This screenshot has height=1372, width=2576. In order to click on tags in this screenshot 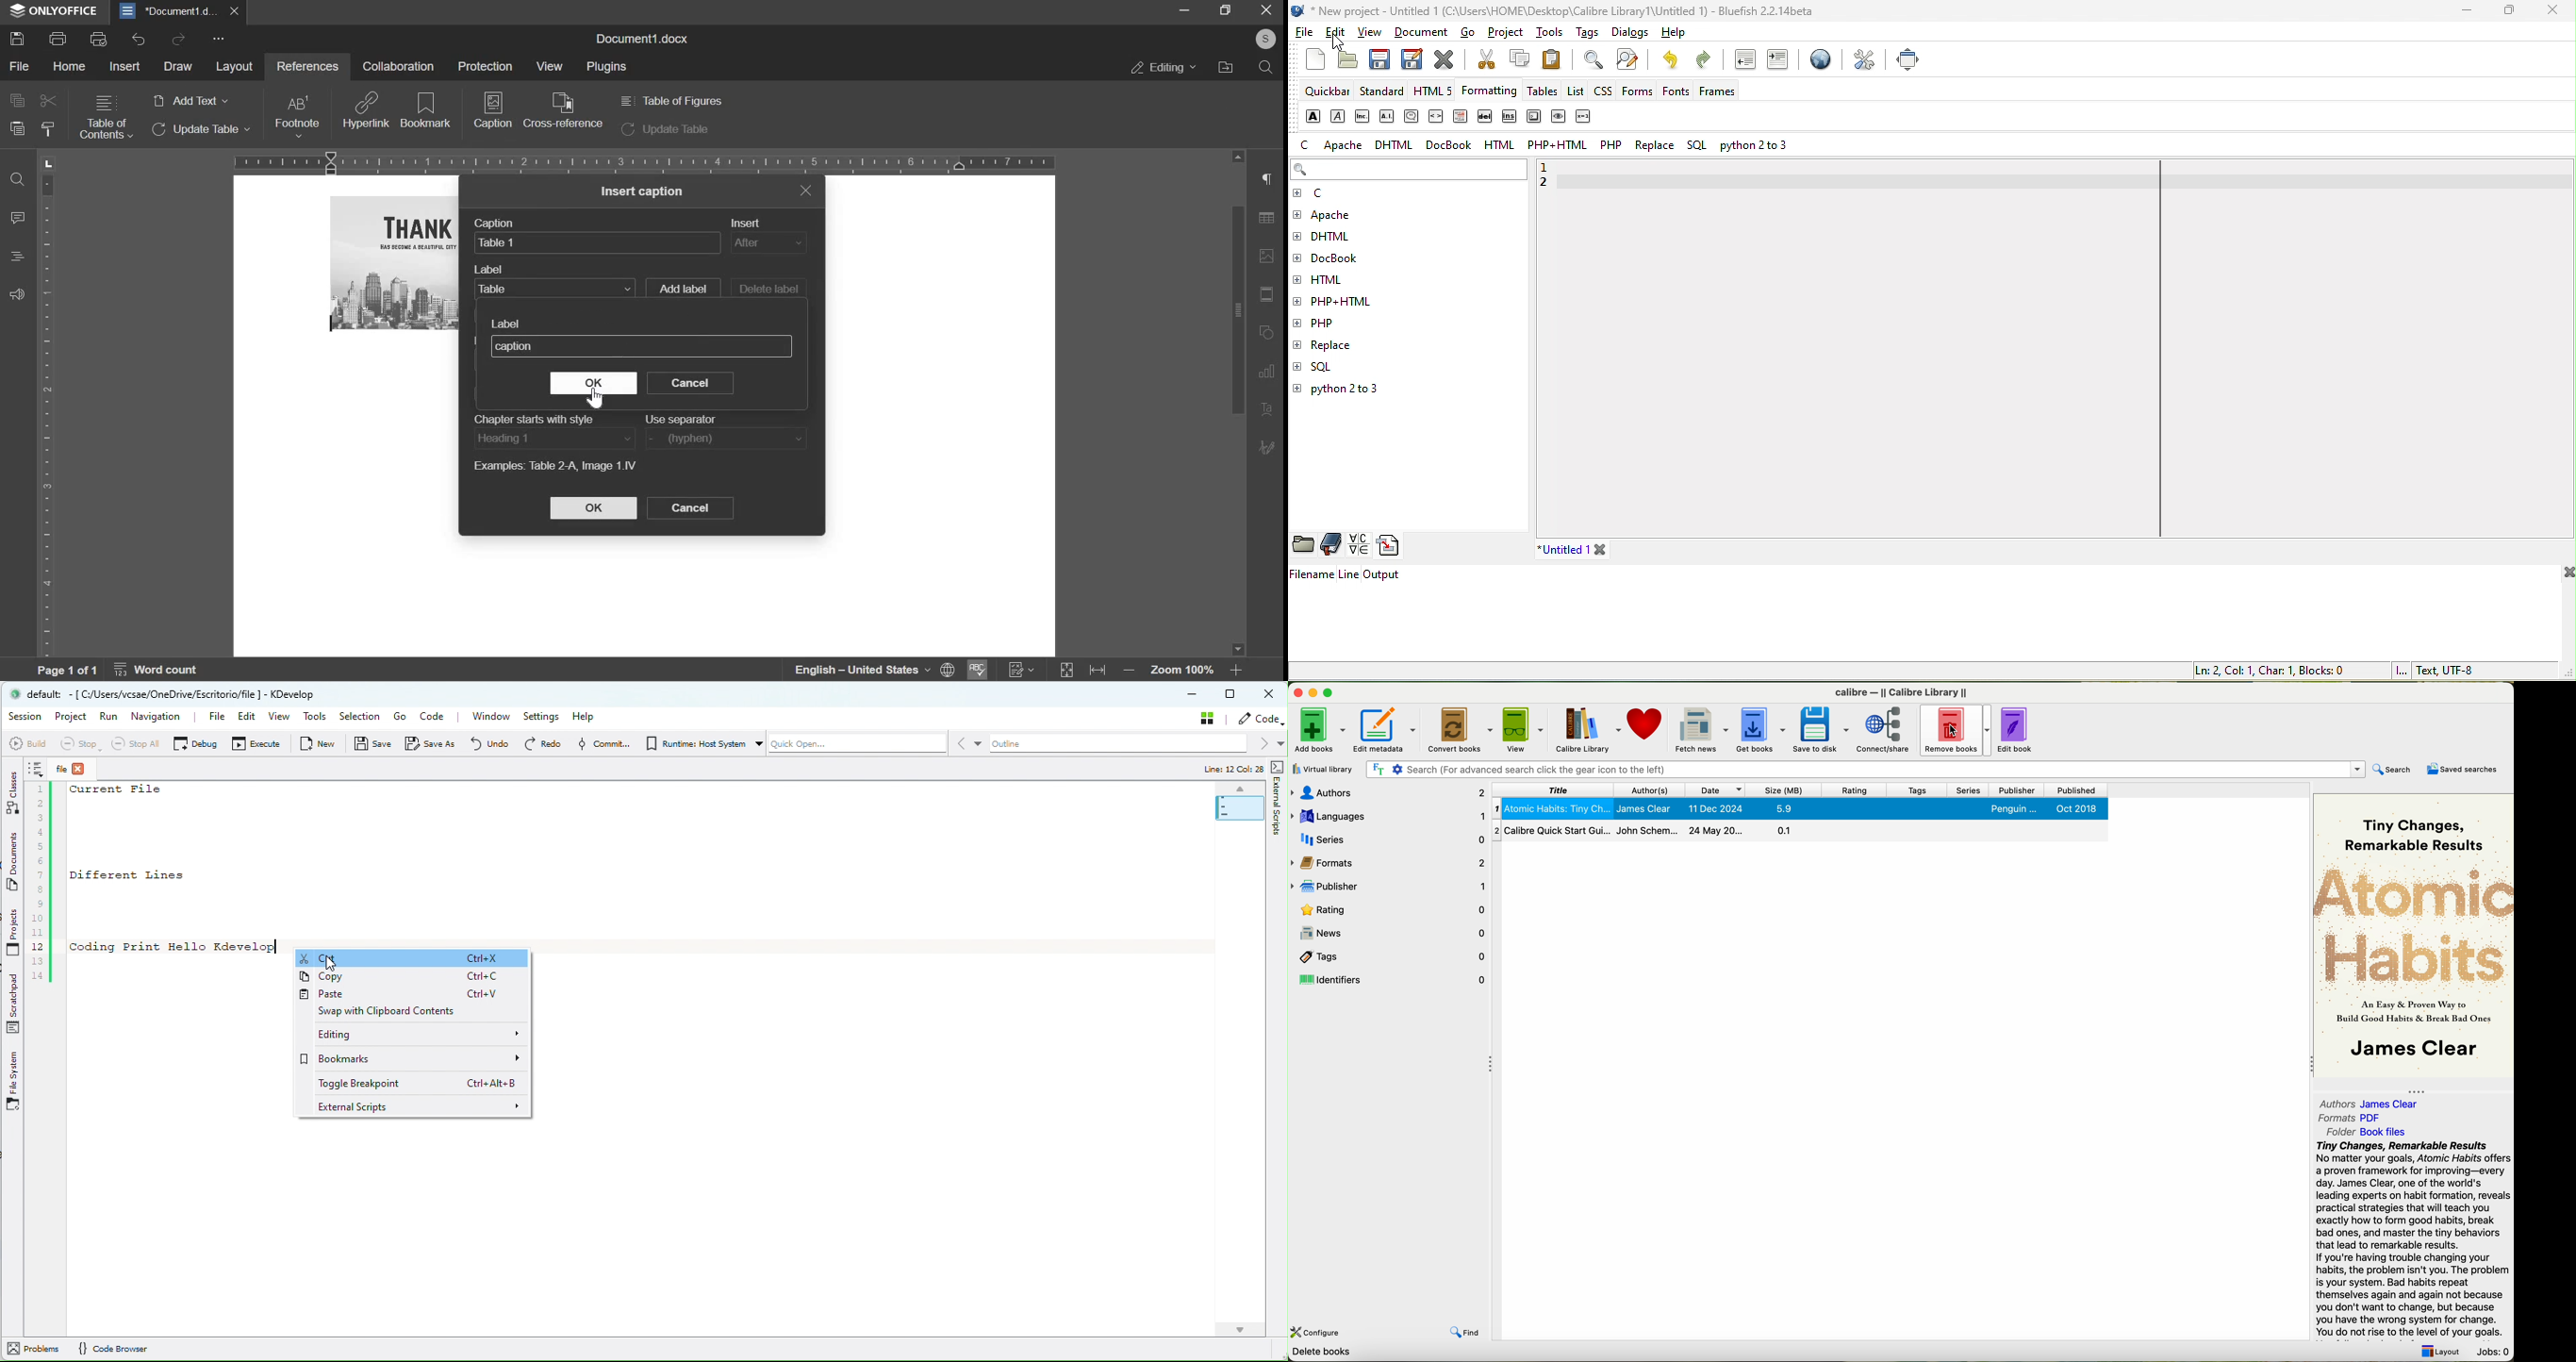, I will do `click(1587, 31)`.